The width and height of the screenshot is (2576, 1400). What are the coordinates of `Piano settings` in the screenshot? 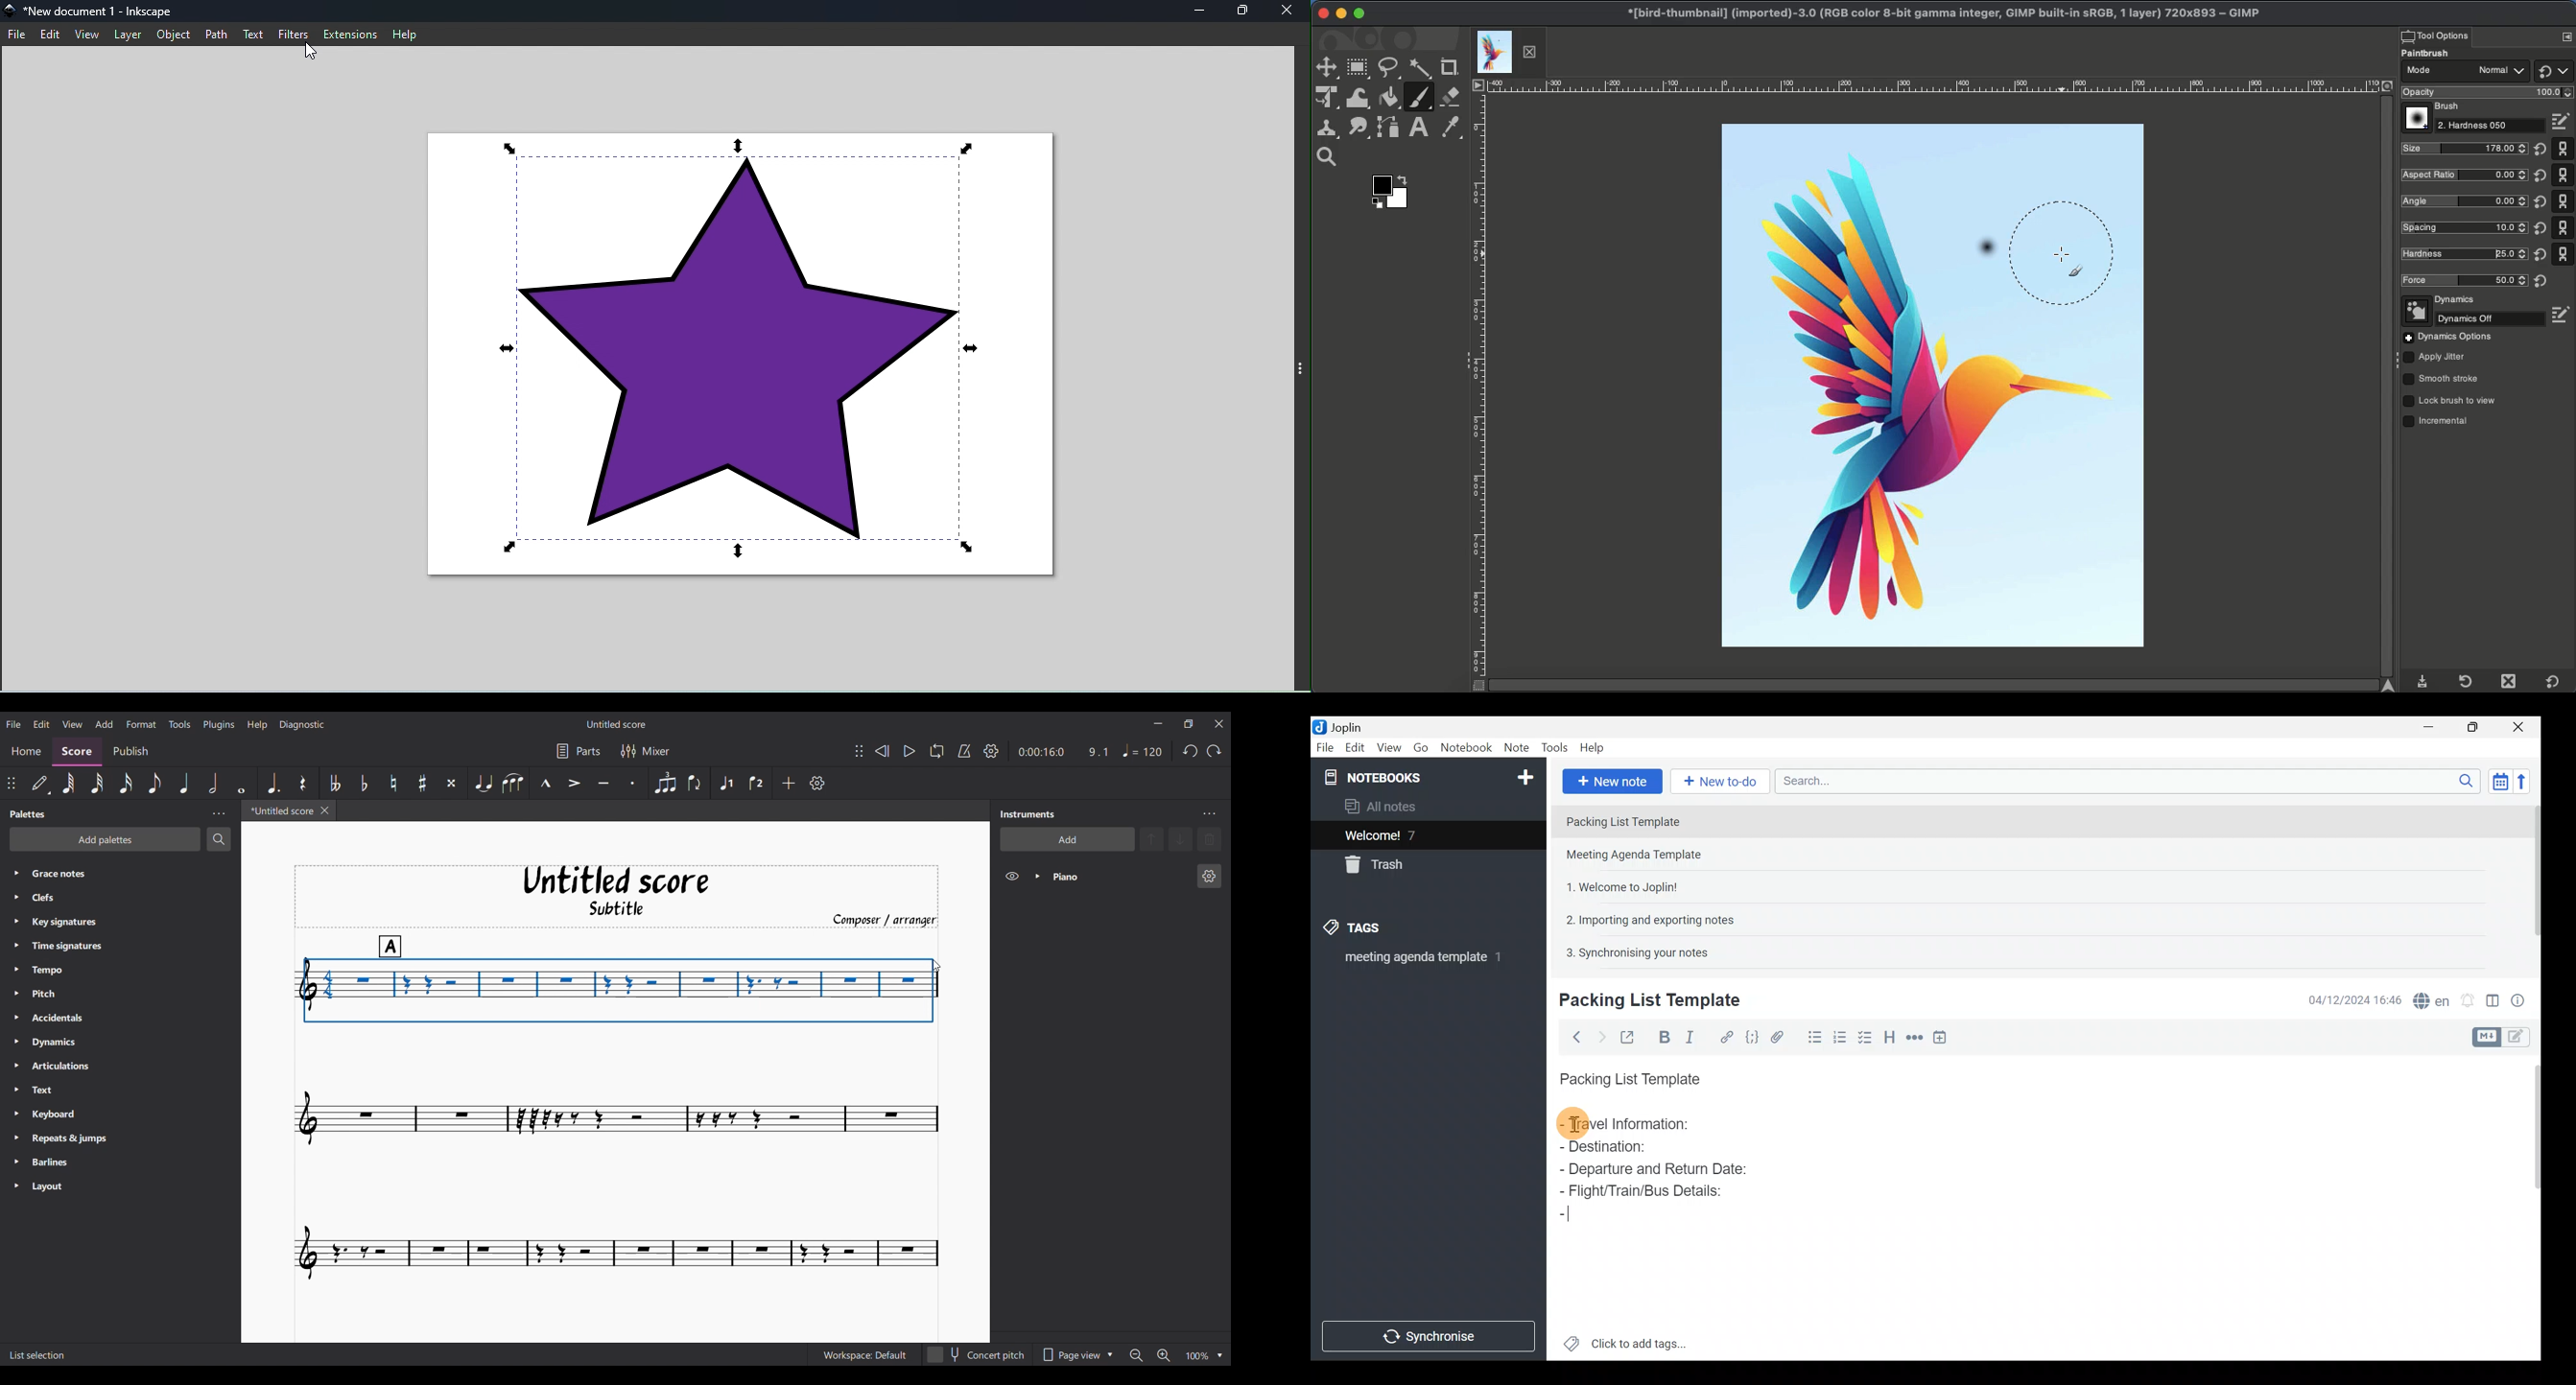 It's located at (1210, 876).